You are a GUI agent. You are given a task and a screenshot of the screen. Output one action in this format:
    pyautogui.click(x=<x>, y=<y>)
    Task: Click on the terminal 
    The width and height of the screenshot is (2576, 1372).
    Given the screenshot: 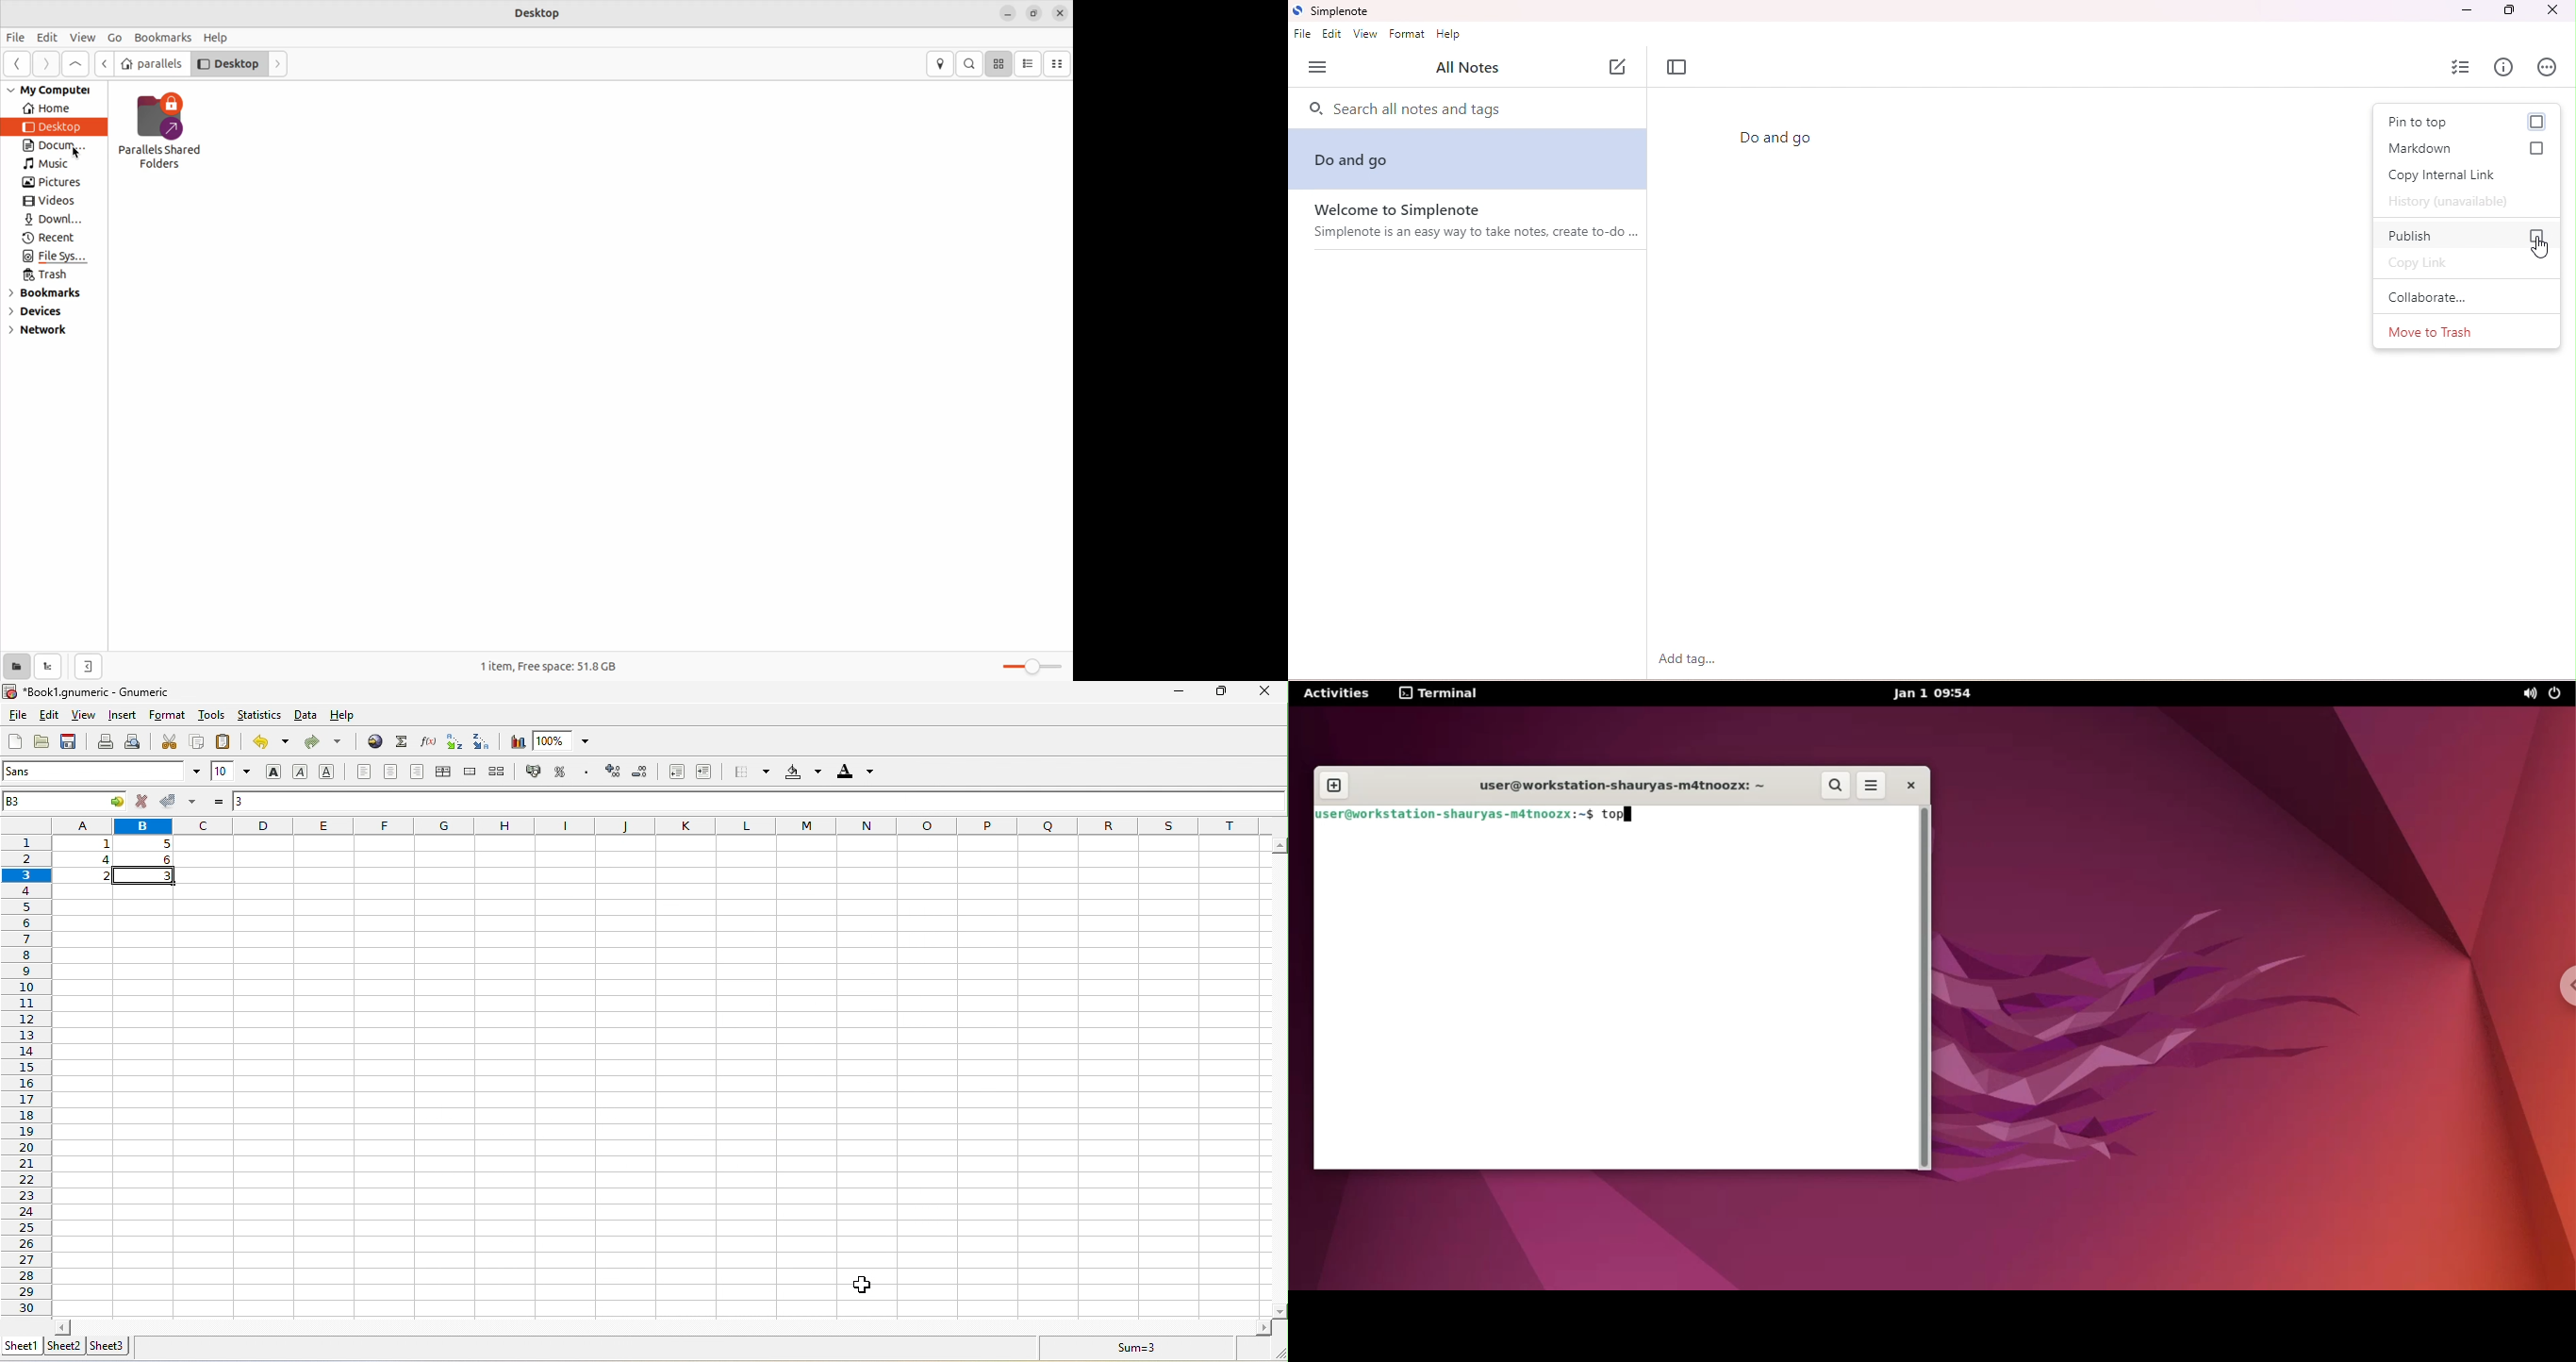 What is the action you would take?
    pyautogui.click(x=1440, y=695)
    